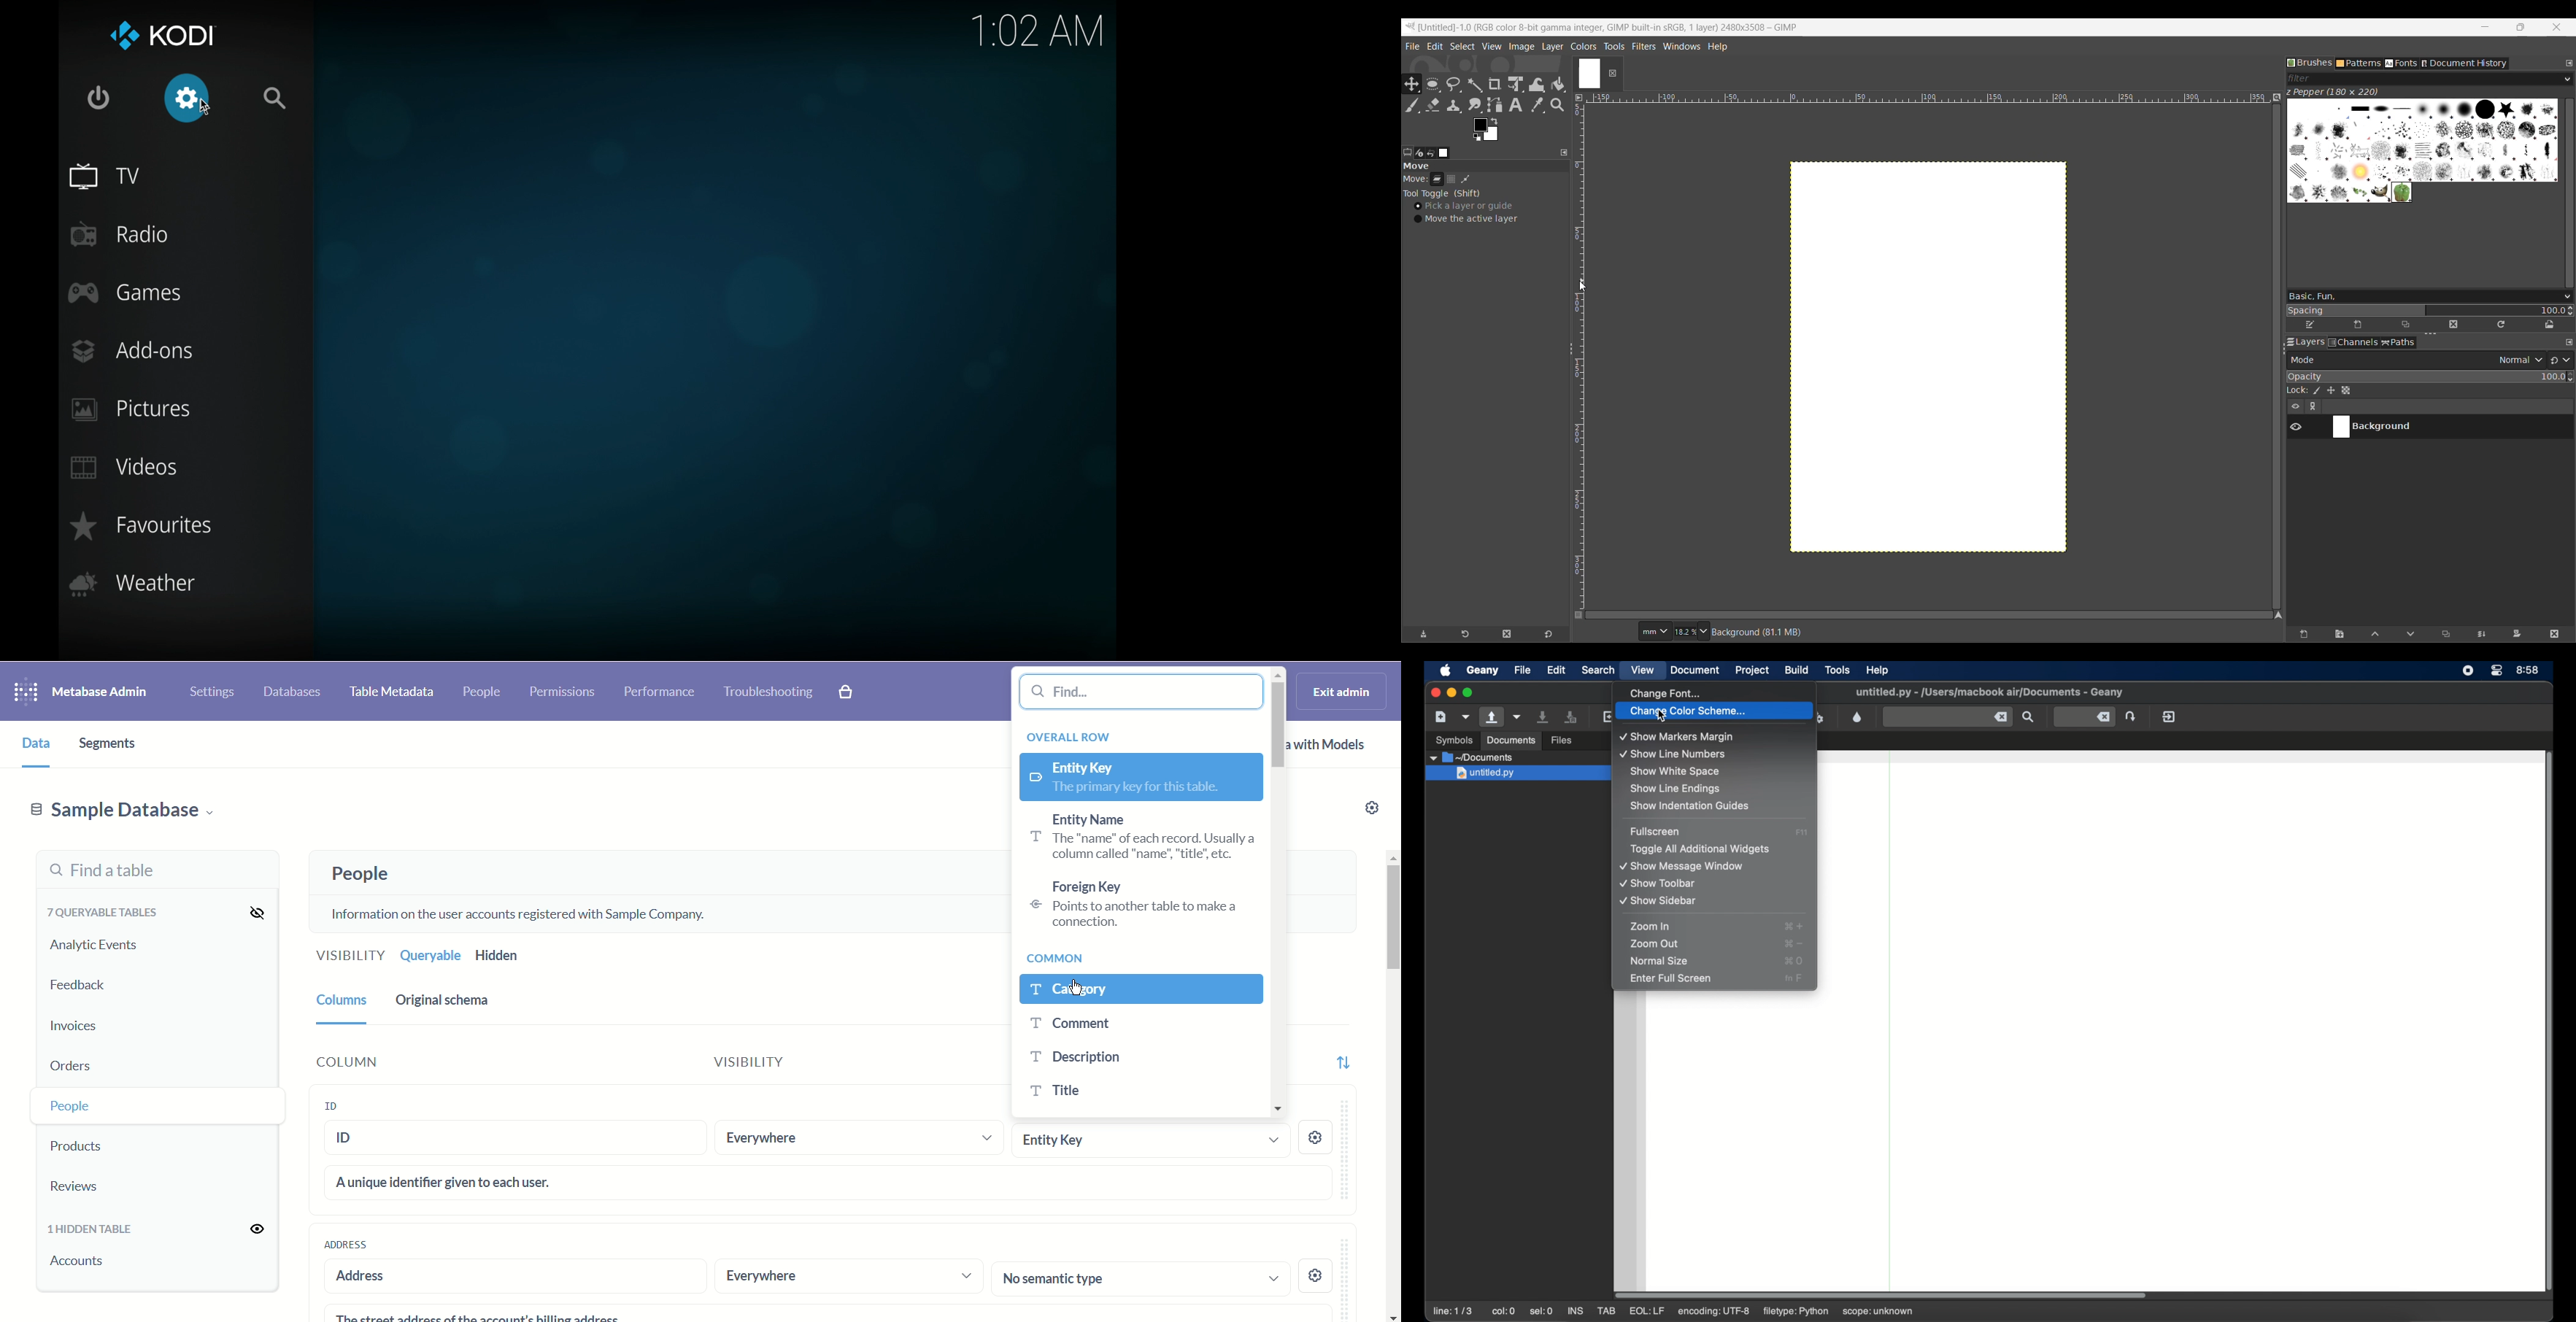 Image resolution: width=2576 pixels, height=1344 pixels. Describe the element at coordinates (1468, 693) in the screenshot. I see `maximize` at that location.